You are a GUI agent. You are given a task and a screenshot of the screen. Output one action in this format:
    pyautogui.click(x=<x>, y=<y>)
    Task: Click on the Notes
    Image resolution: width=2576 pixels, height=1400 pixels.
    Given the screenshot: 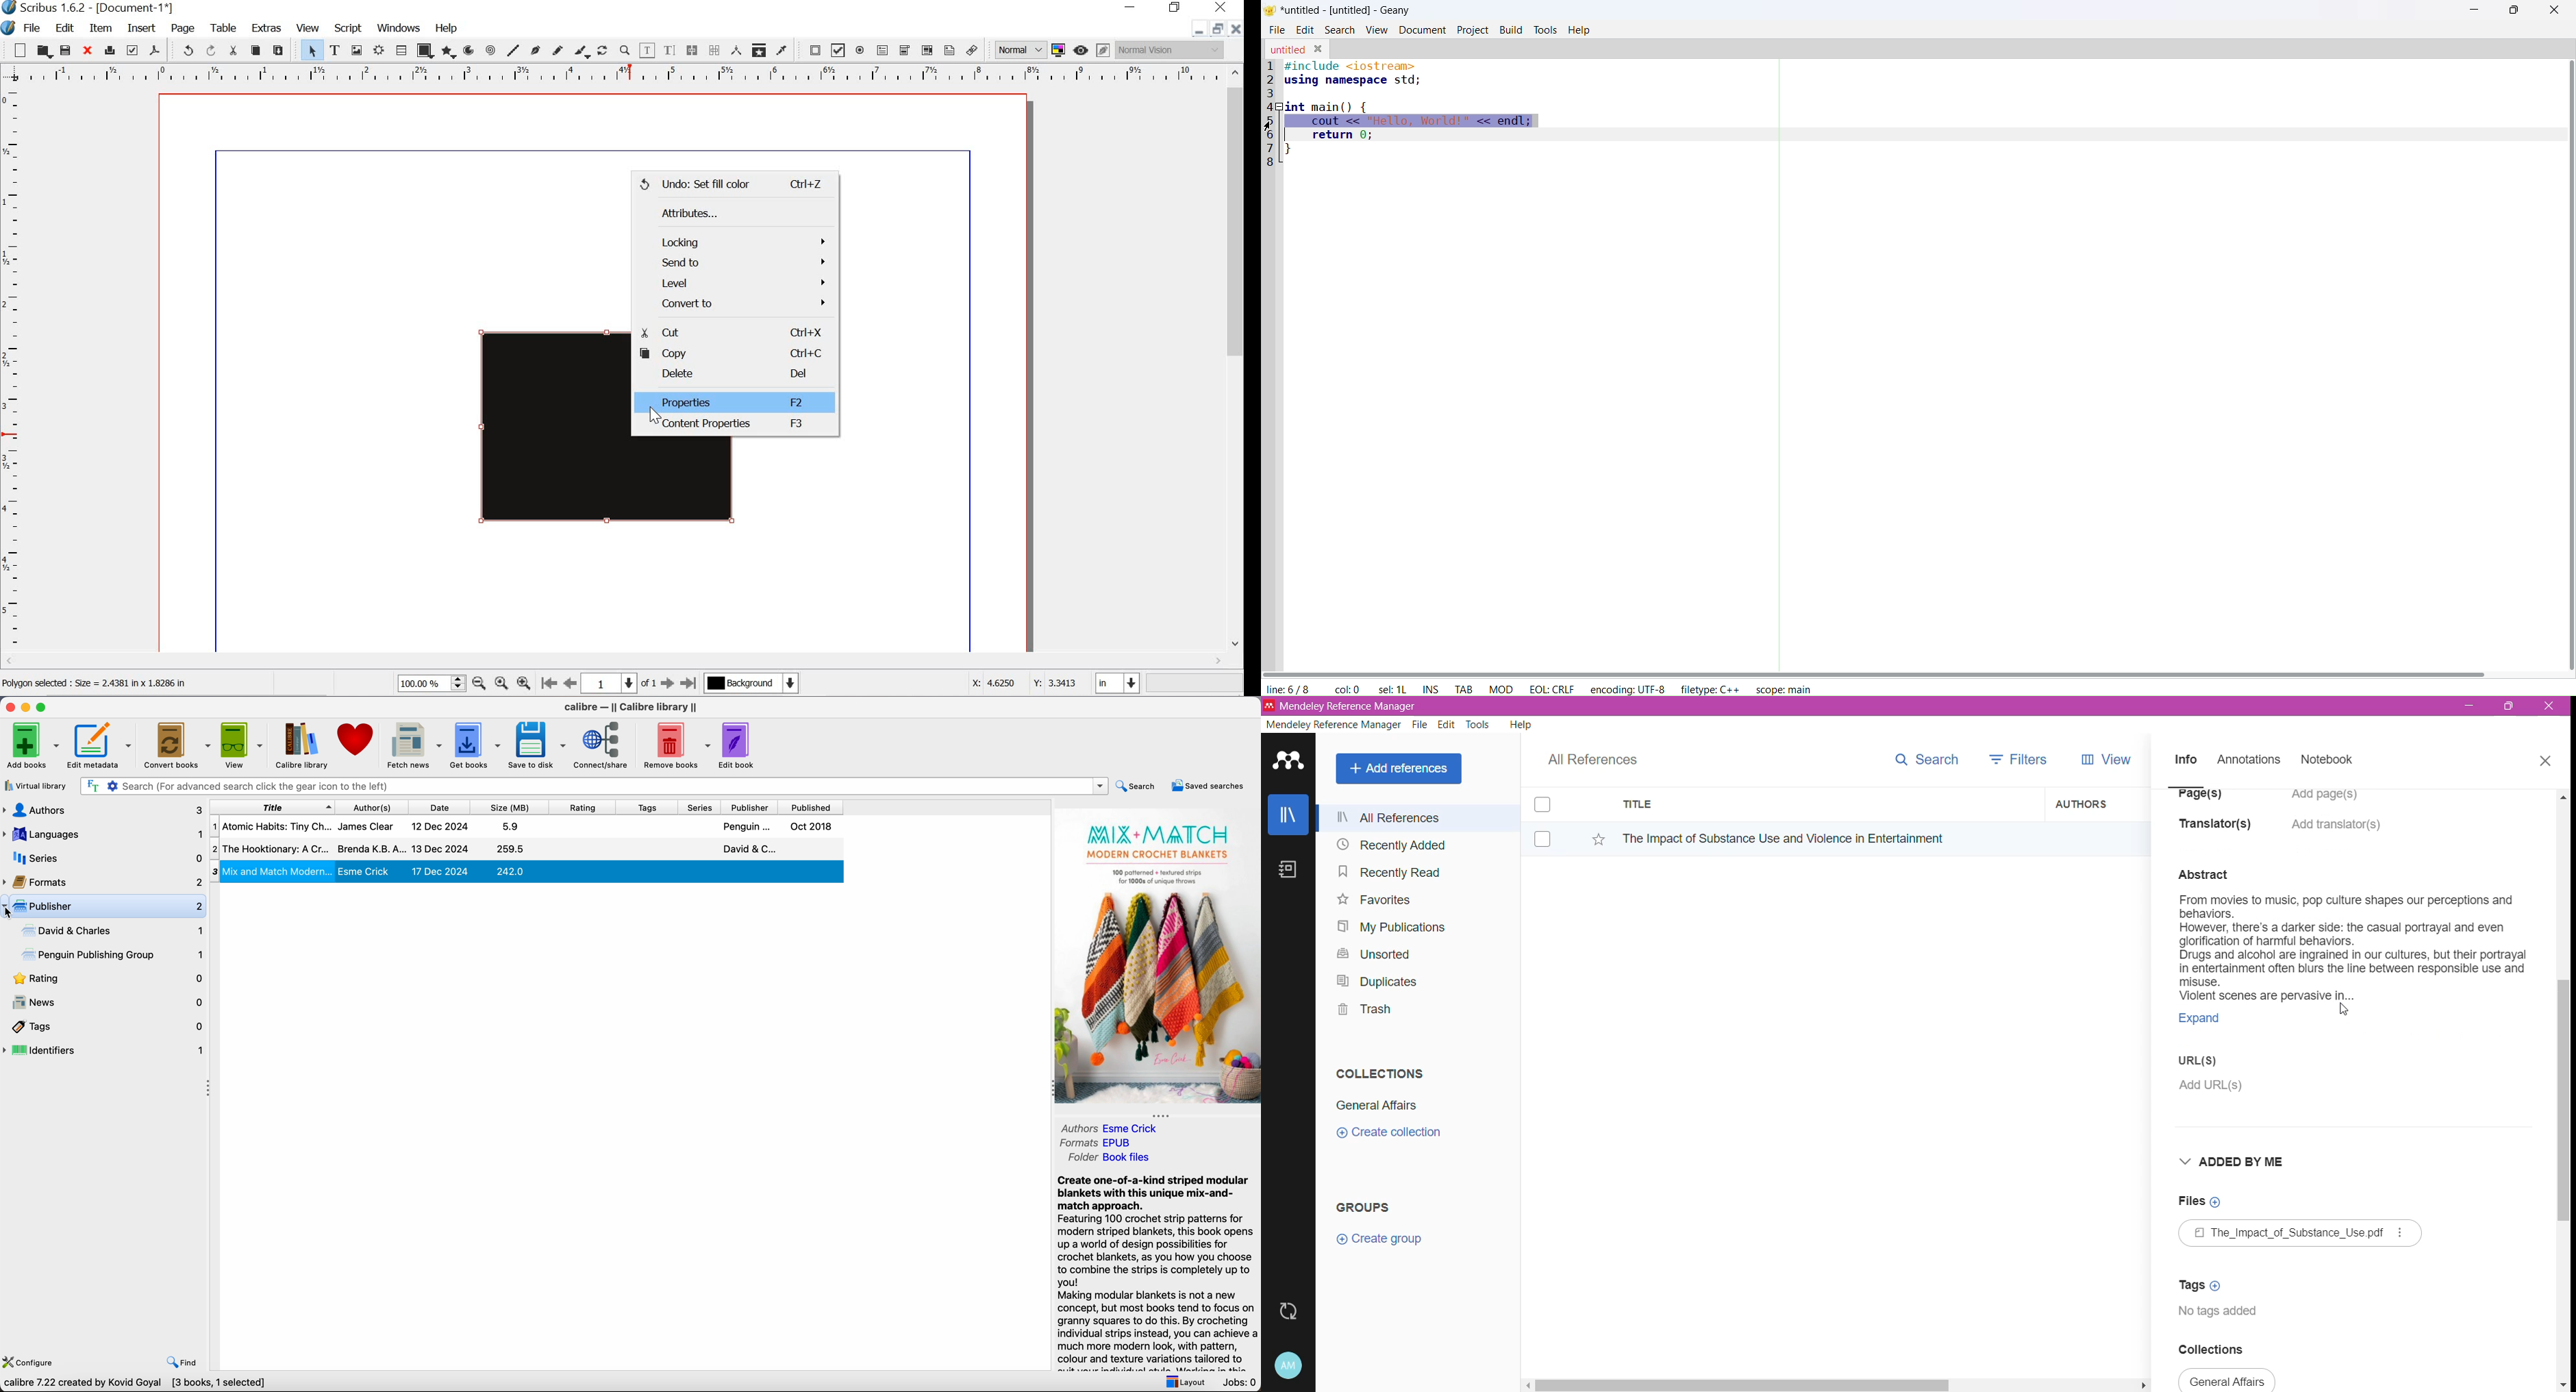 What is the action you would take?
    pyautogui.click(x=1291, y=871)
    